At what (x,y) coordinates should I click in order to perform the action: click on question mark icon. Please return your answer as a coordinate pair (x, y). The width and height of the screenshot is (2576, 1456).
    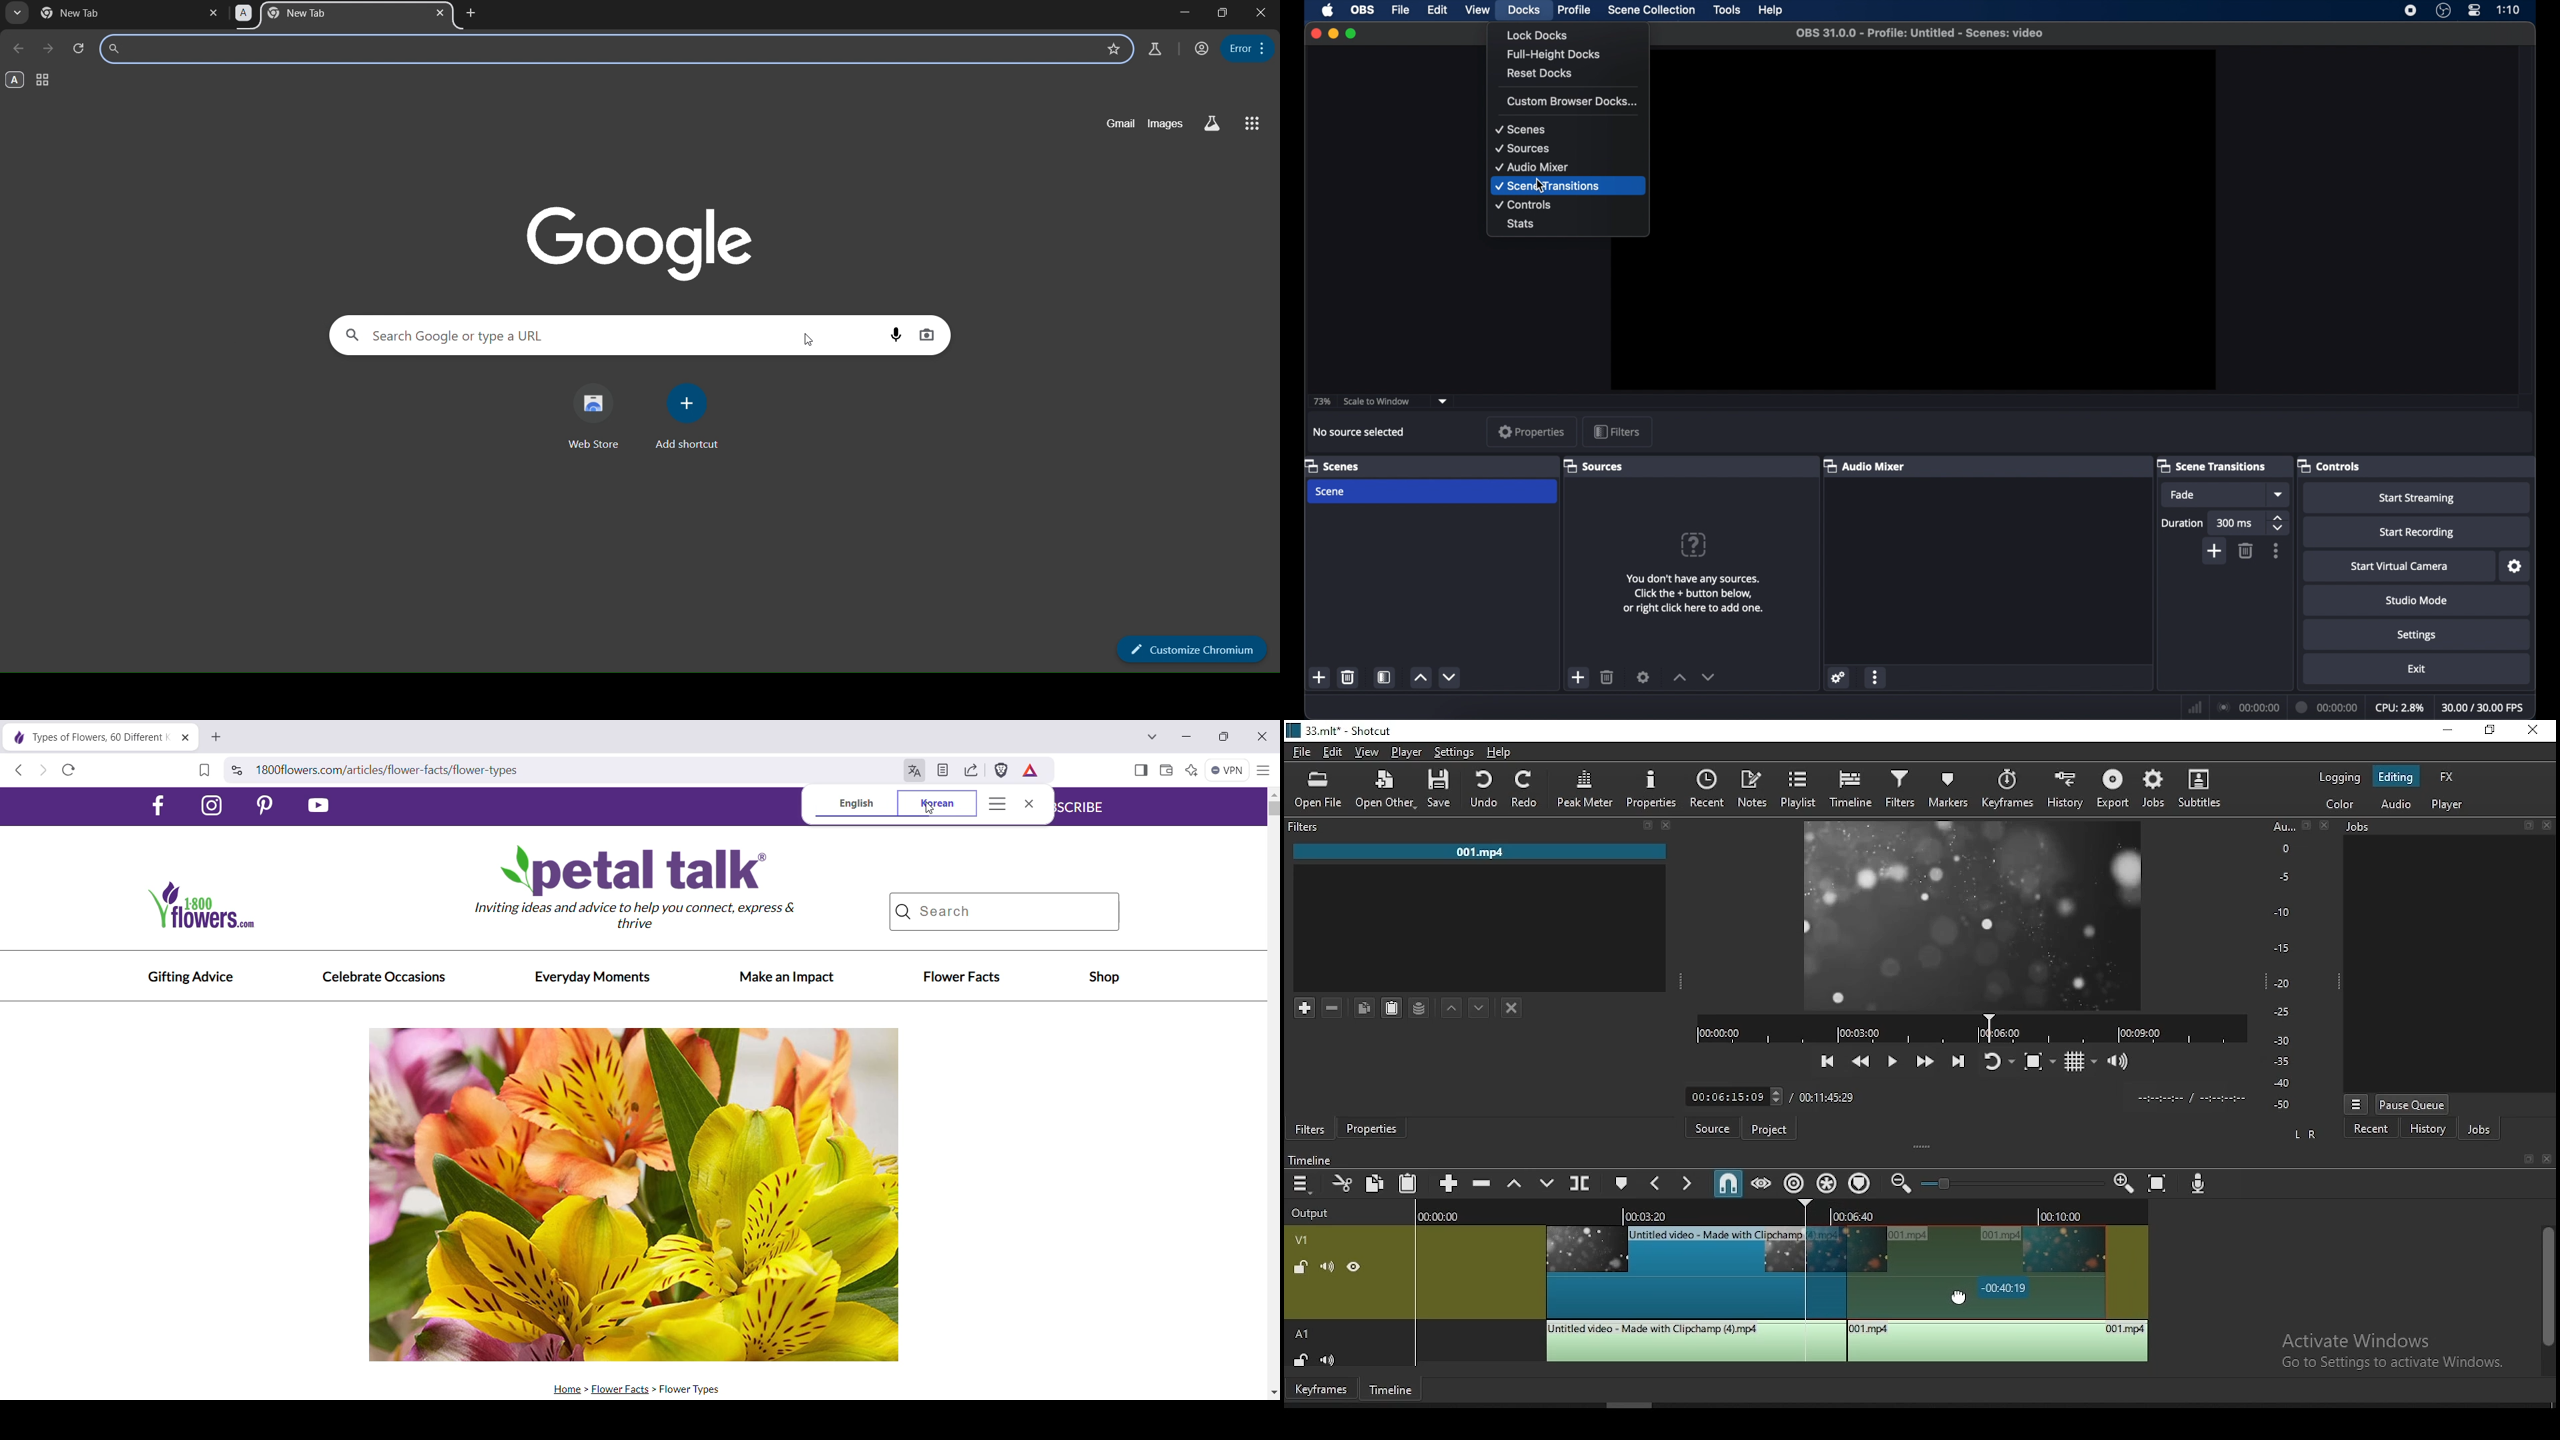
    Looking at the image, I should click on (1693, 545).